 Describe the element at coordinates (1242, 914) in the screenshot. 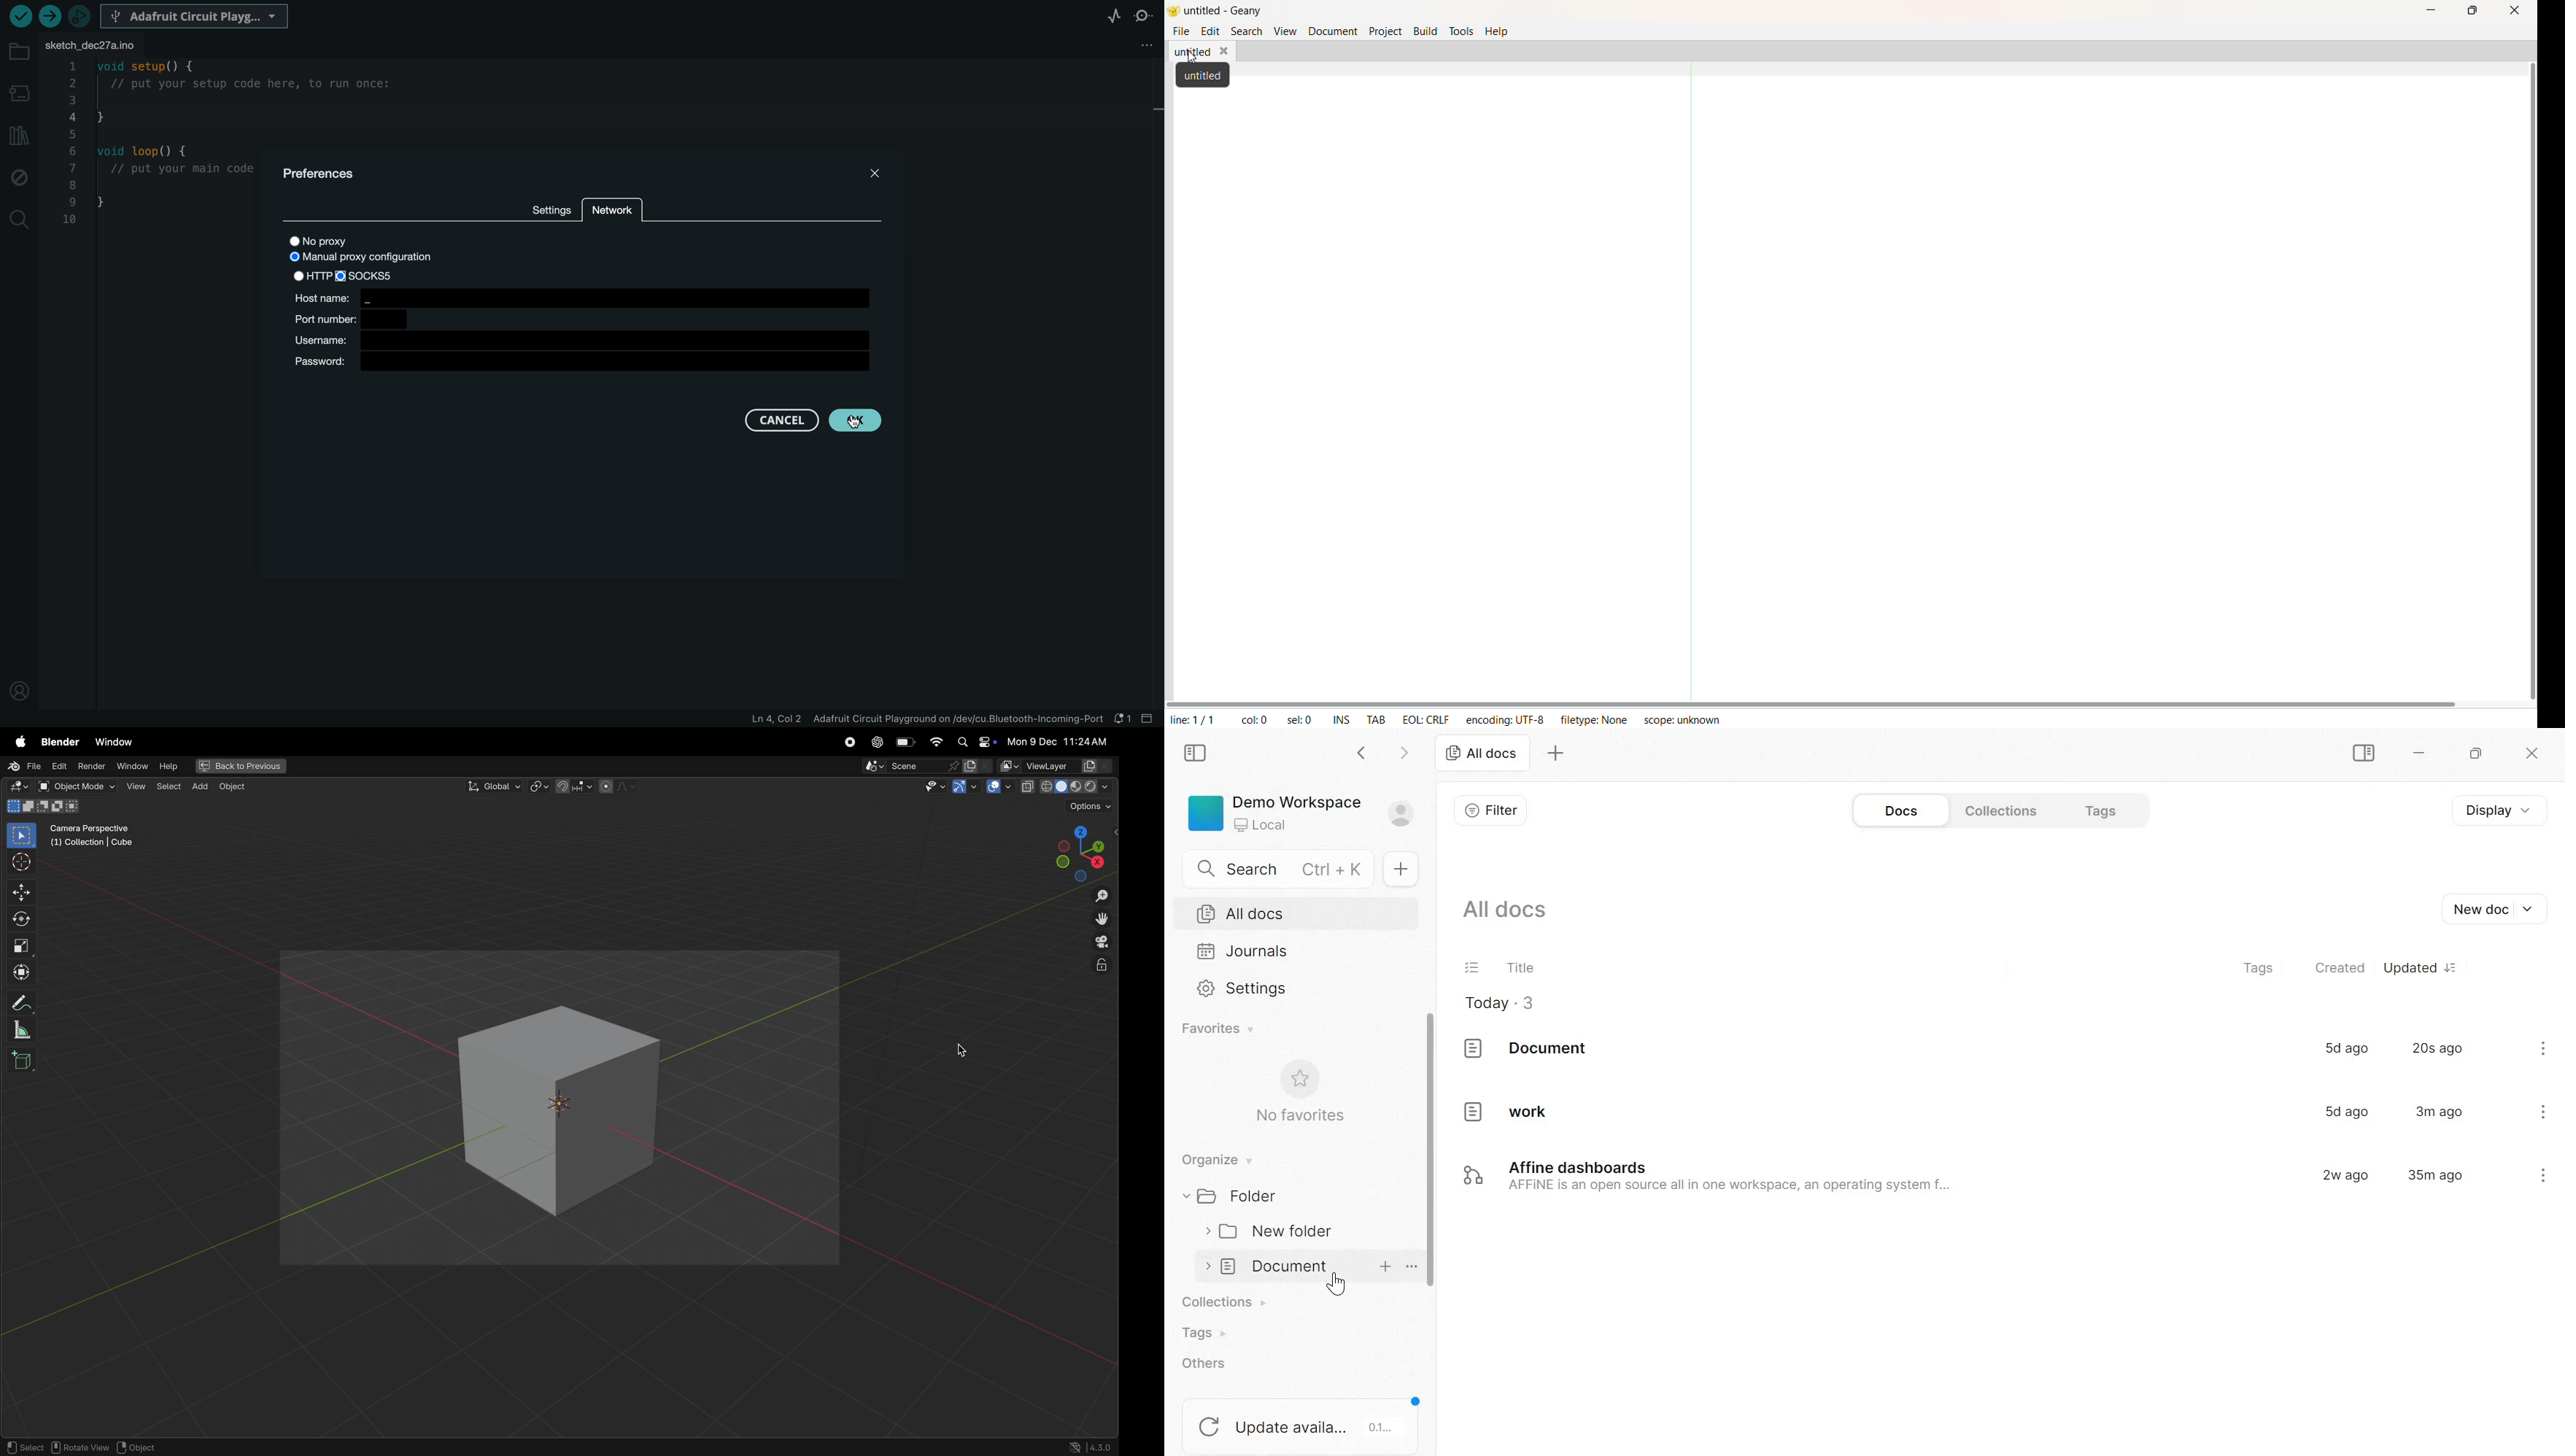

I see `All docs` at that location.